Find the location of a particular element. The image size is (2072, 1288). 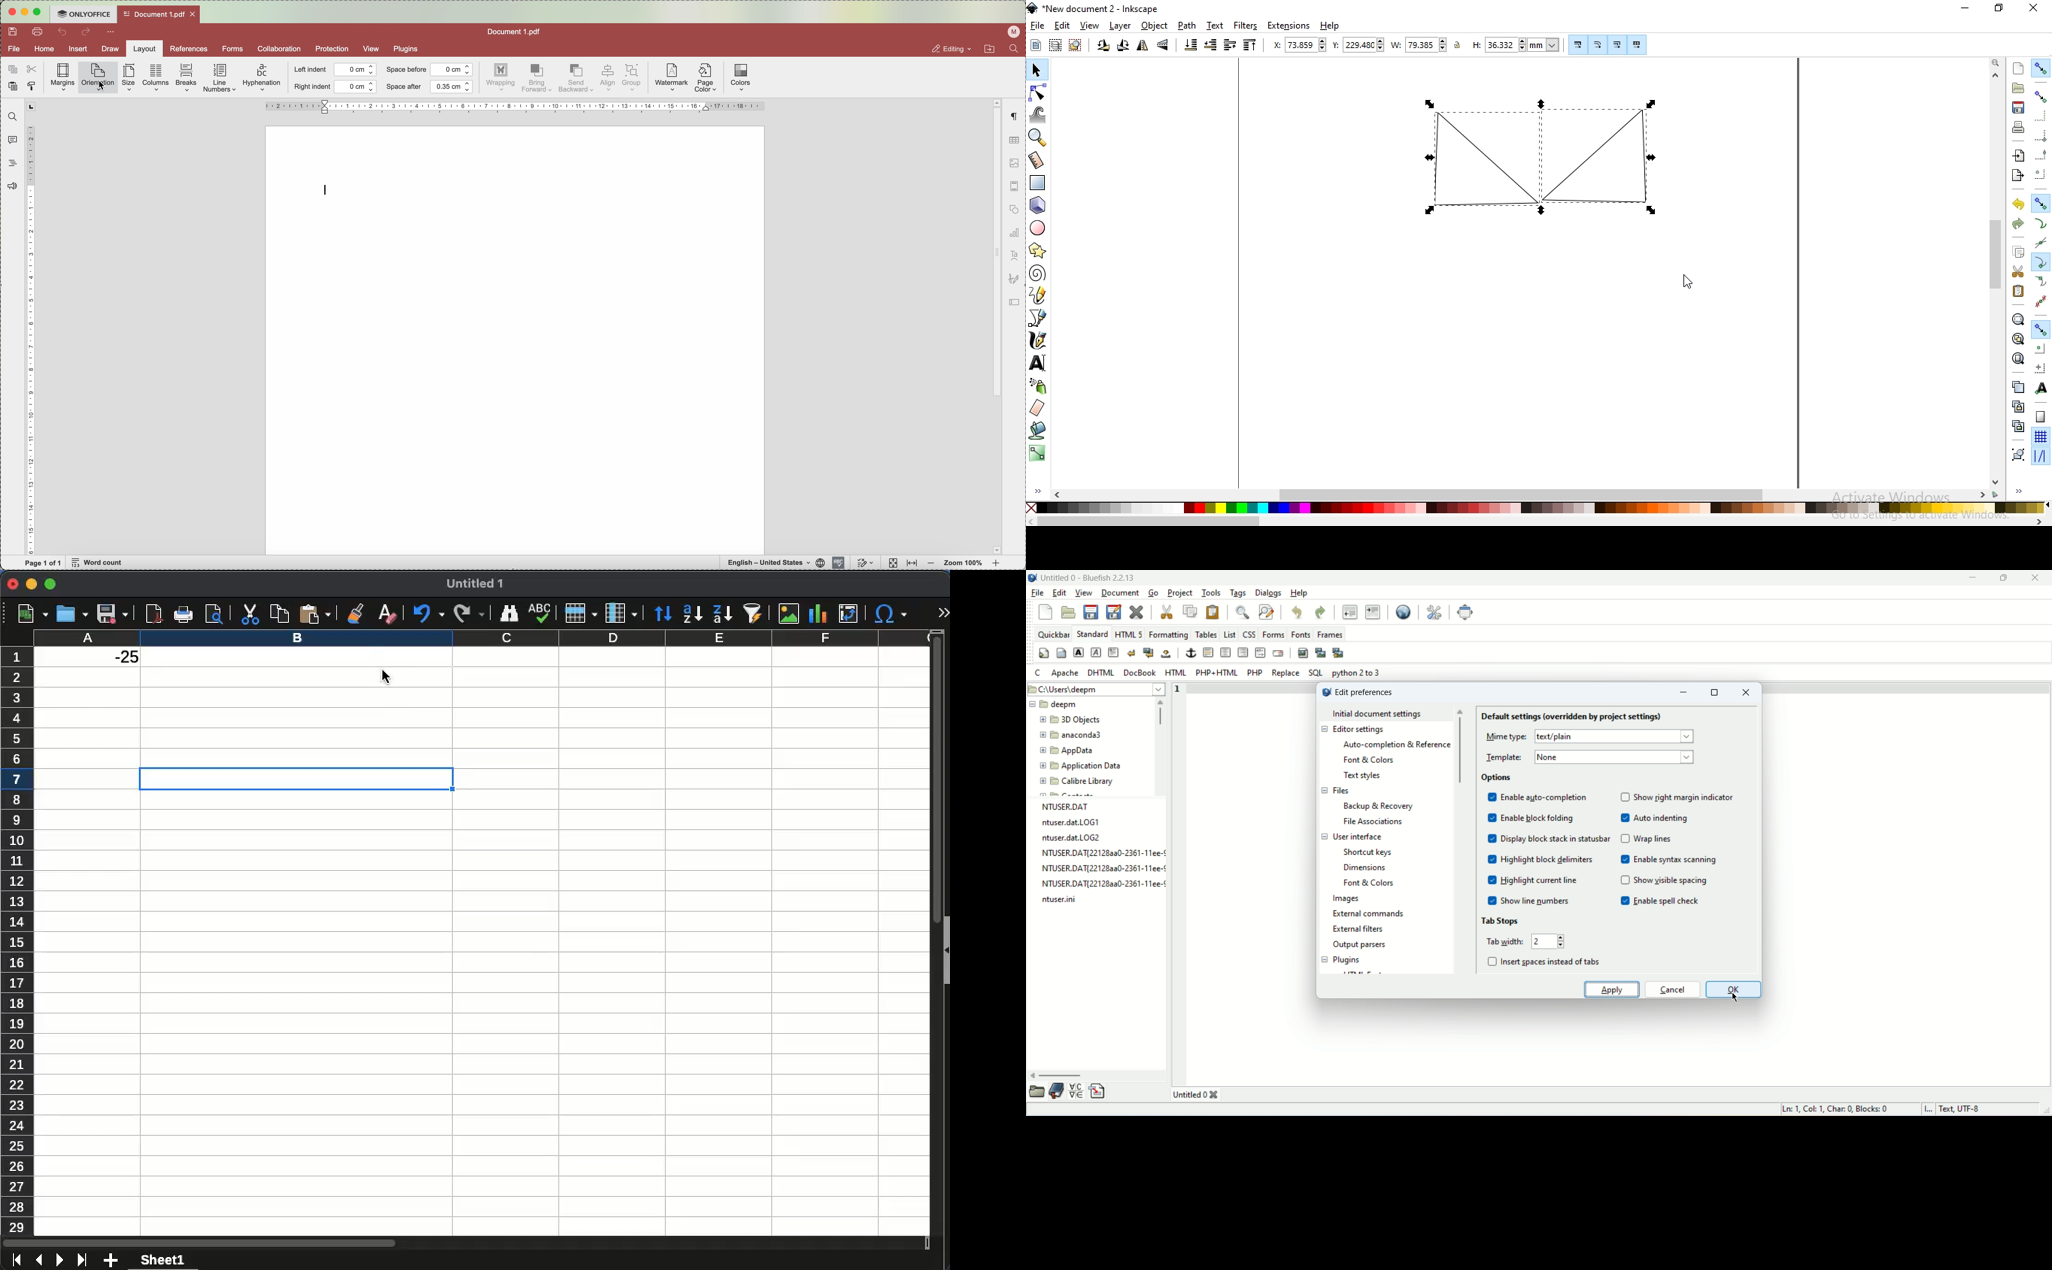

zoom 100% is located at coordinates (964, 563).